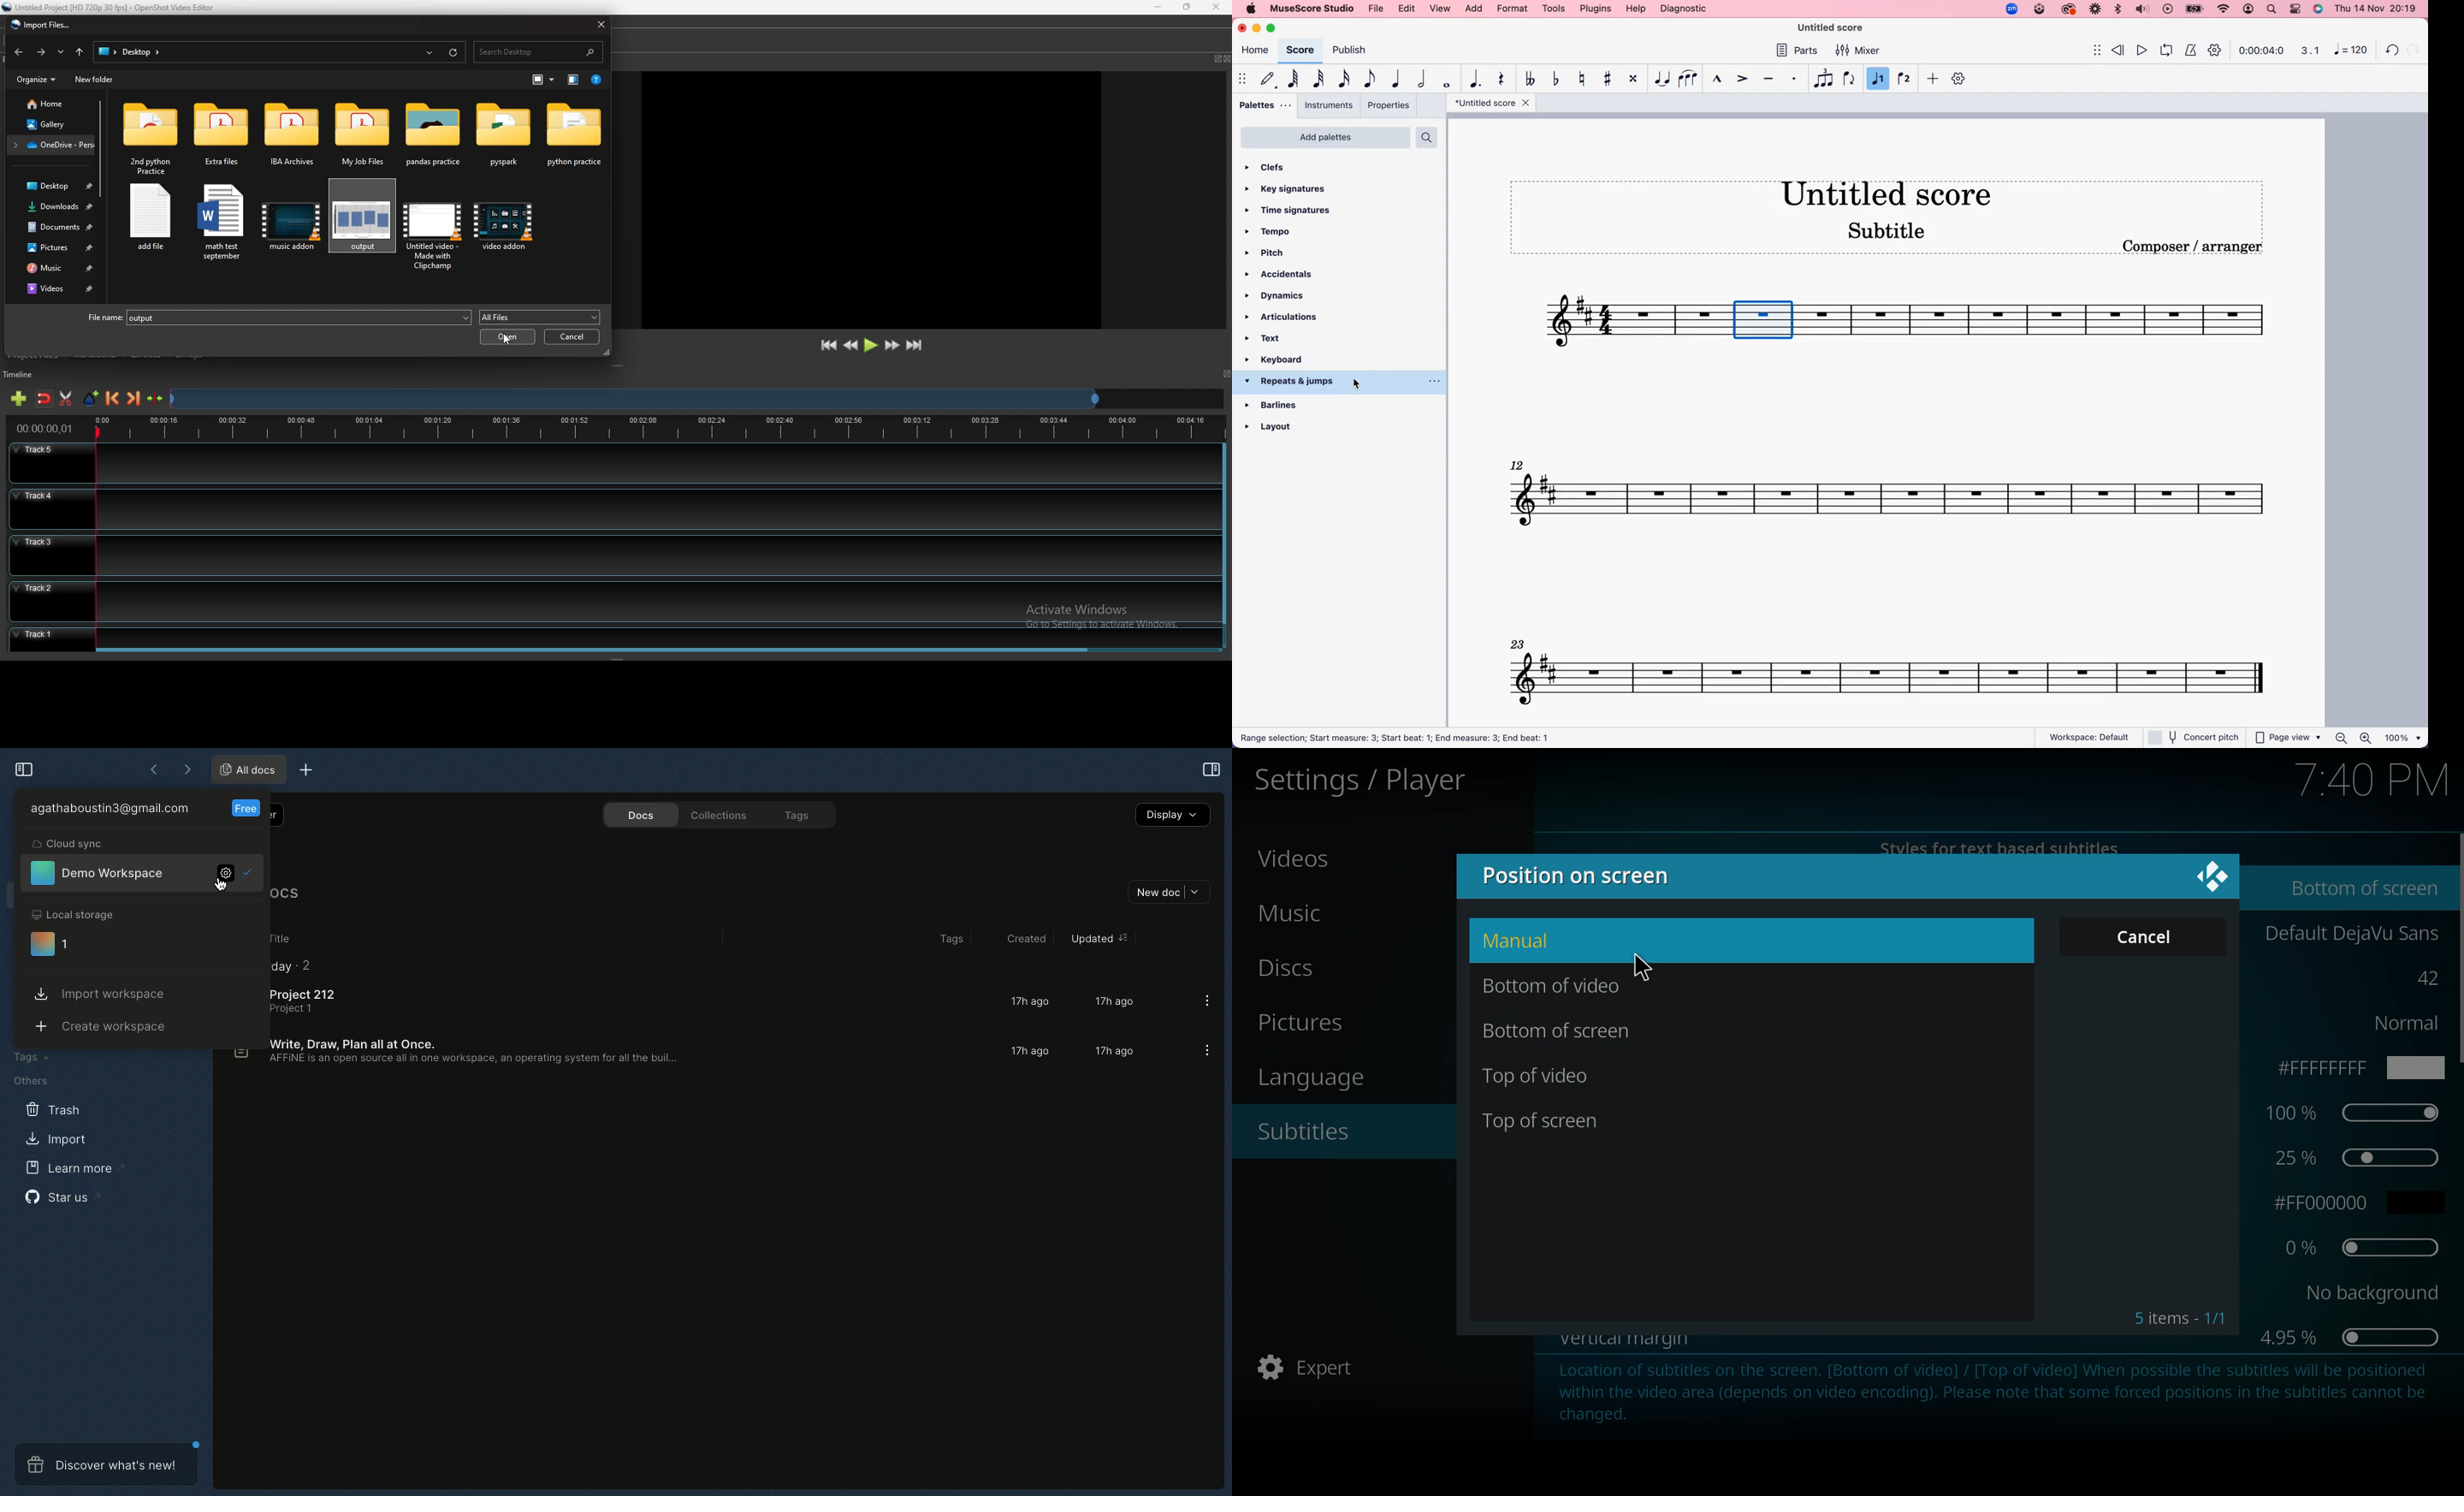  I want to click on selected scale, so click(1767, 320).